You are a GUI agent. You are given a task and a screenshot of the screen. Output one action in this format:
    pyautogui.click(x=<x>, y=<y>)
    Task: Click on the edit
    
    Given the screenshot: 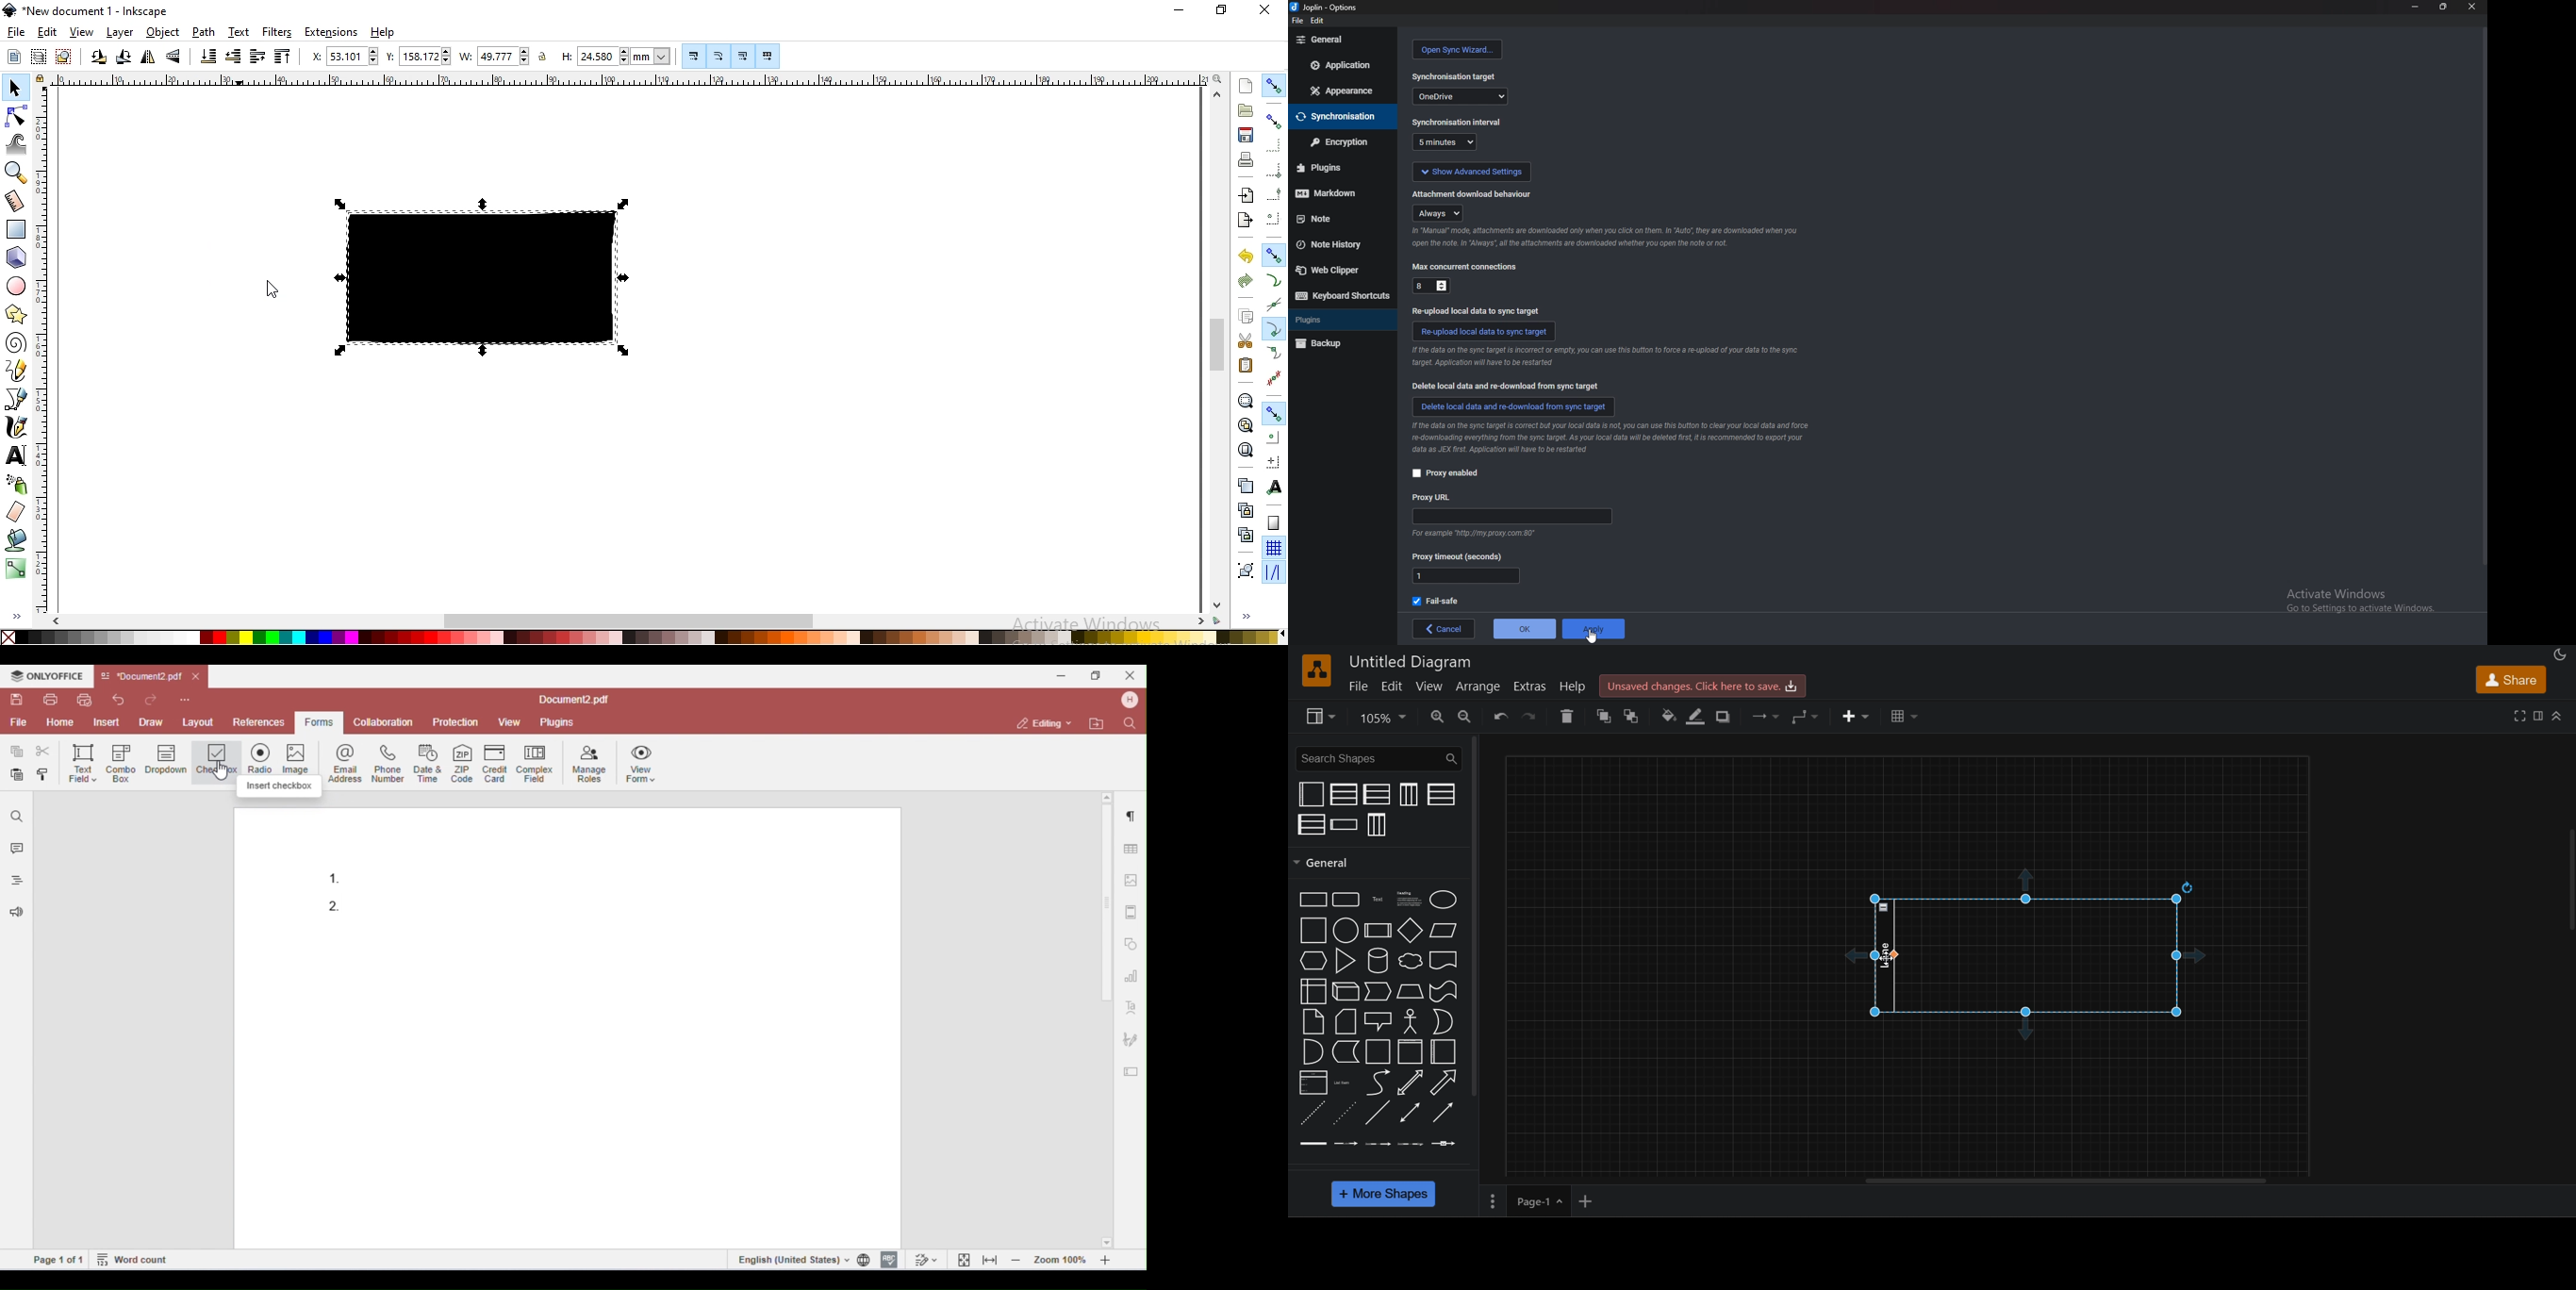 What is the action you would take?
    pyautogui.click(x=1318, y=19)
    